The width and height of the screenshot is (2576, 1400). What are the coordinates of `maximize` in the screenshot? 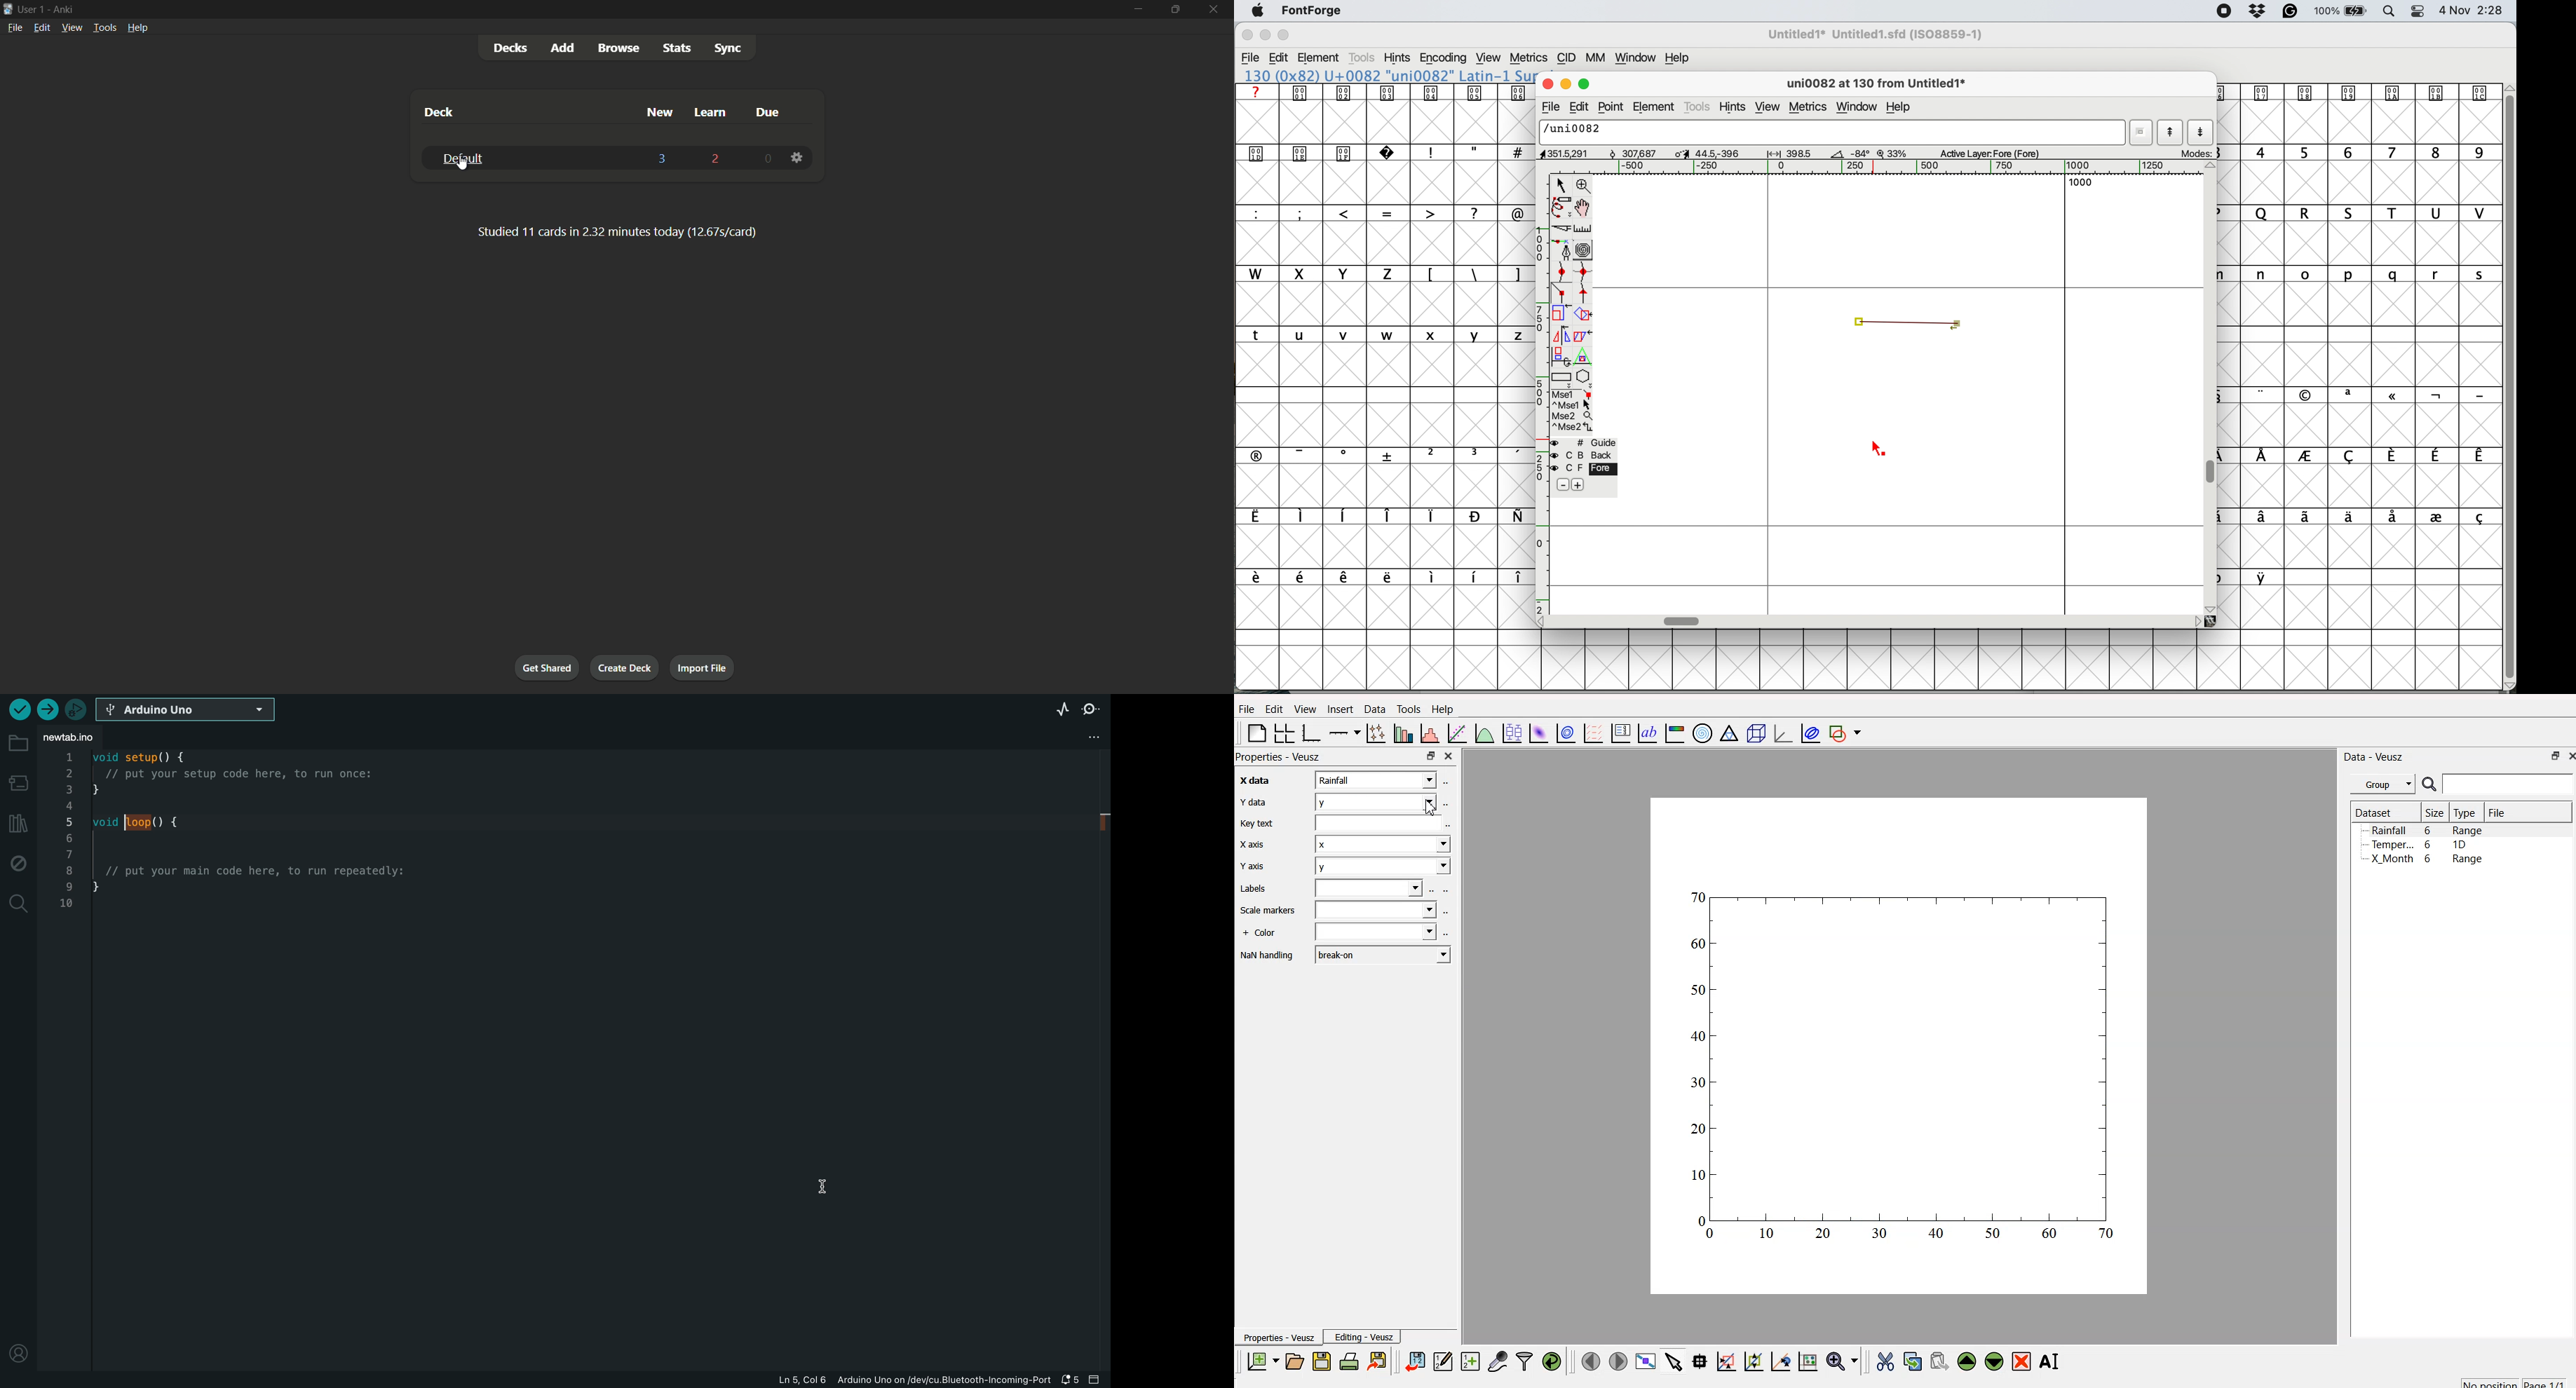 It's located at (1175, 8).